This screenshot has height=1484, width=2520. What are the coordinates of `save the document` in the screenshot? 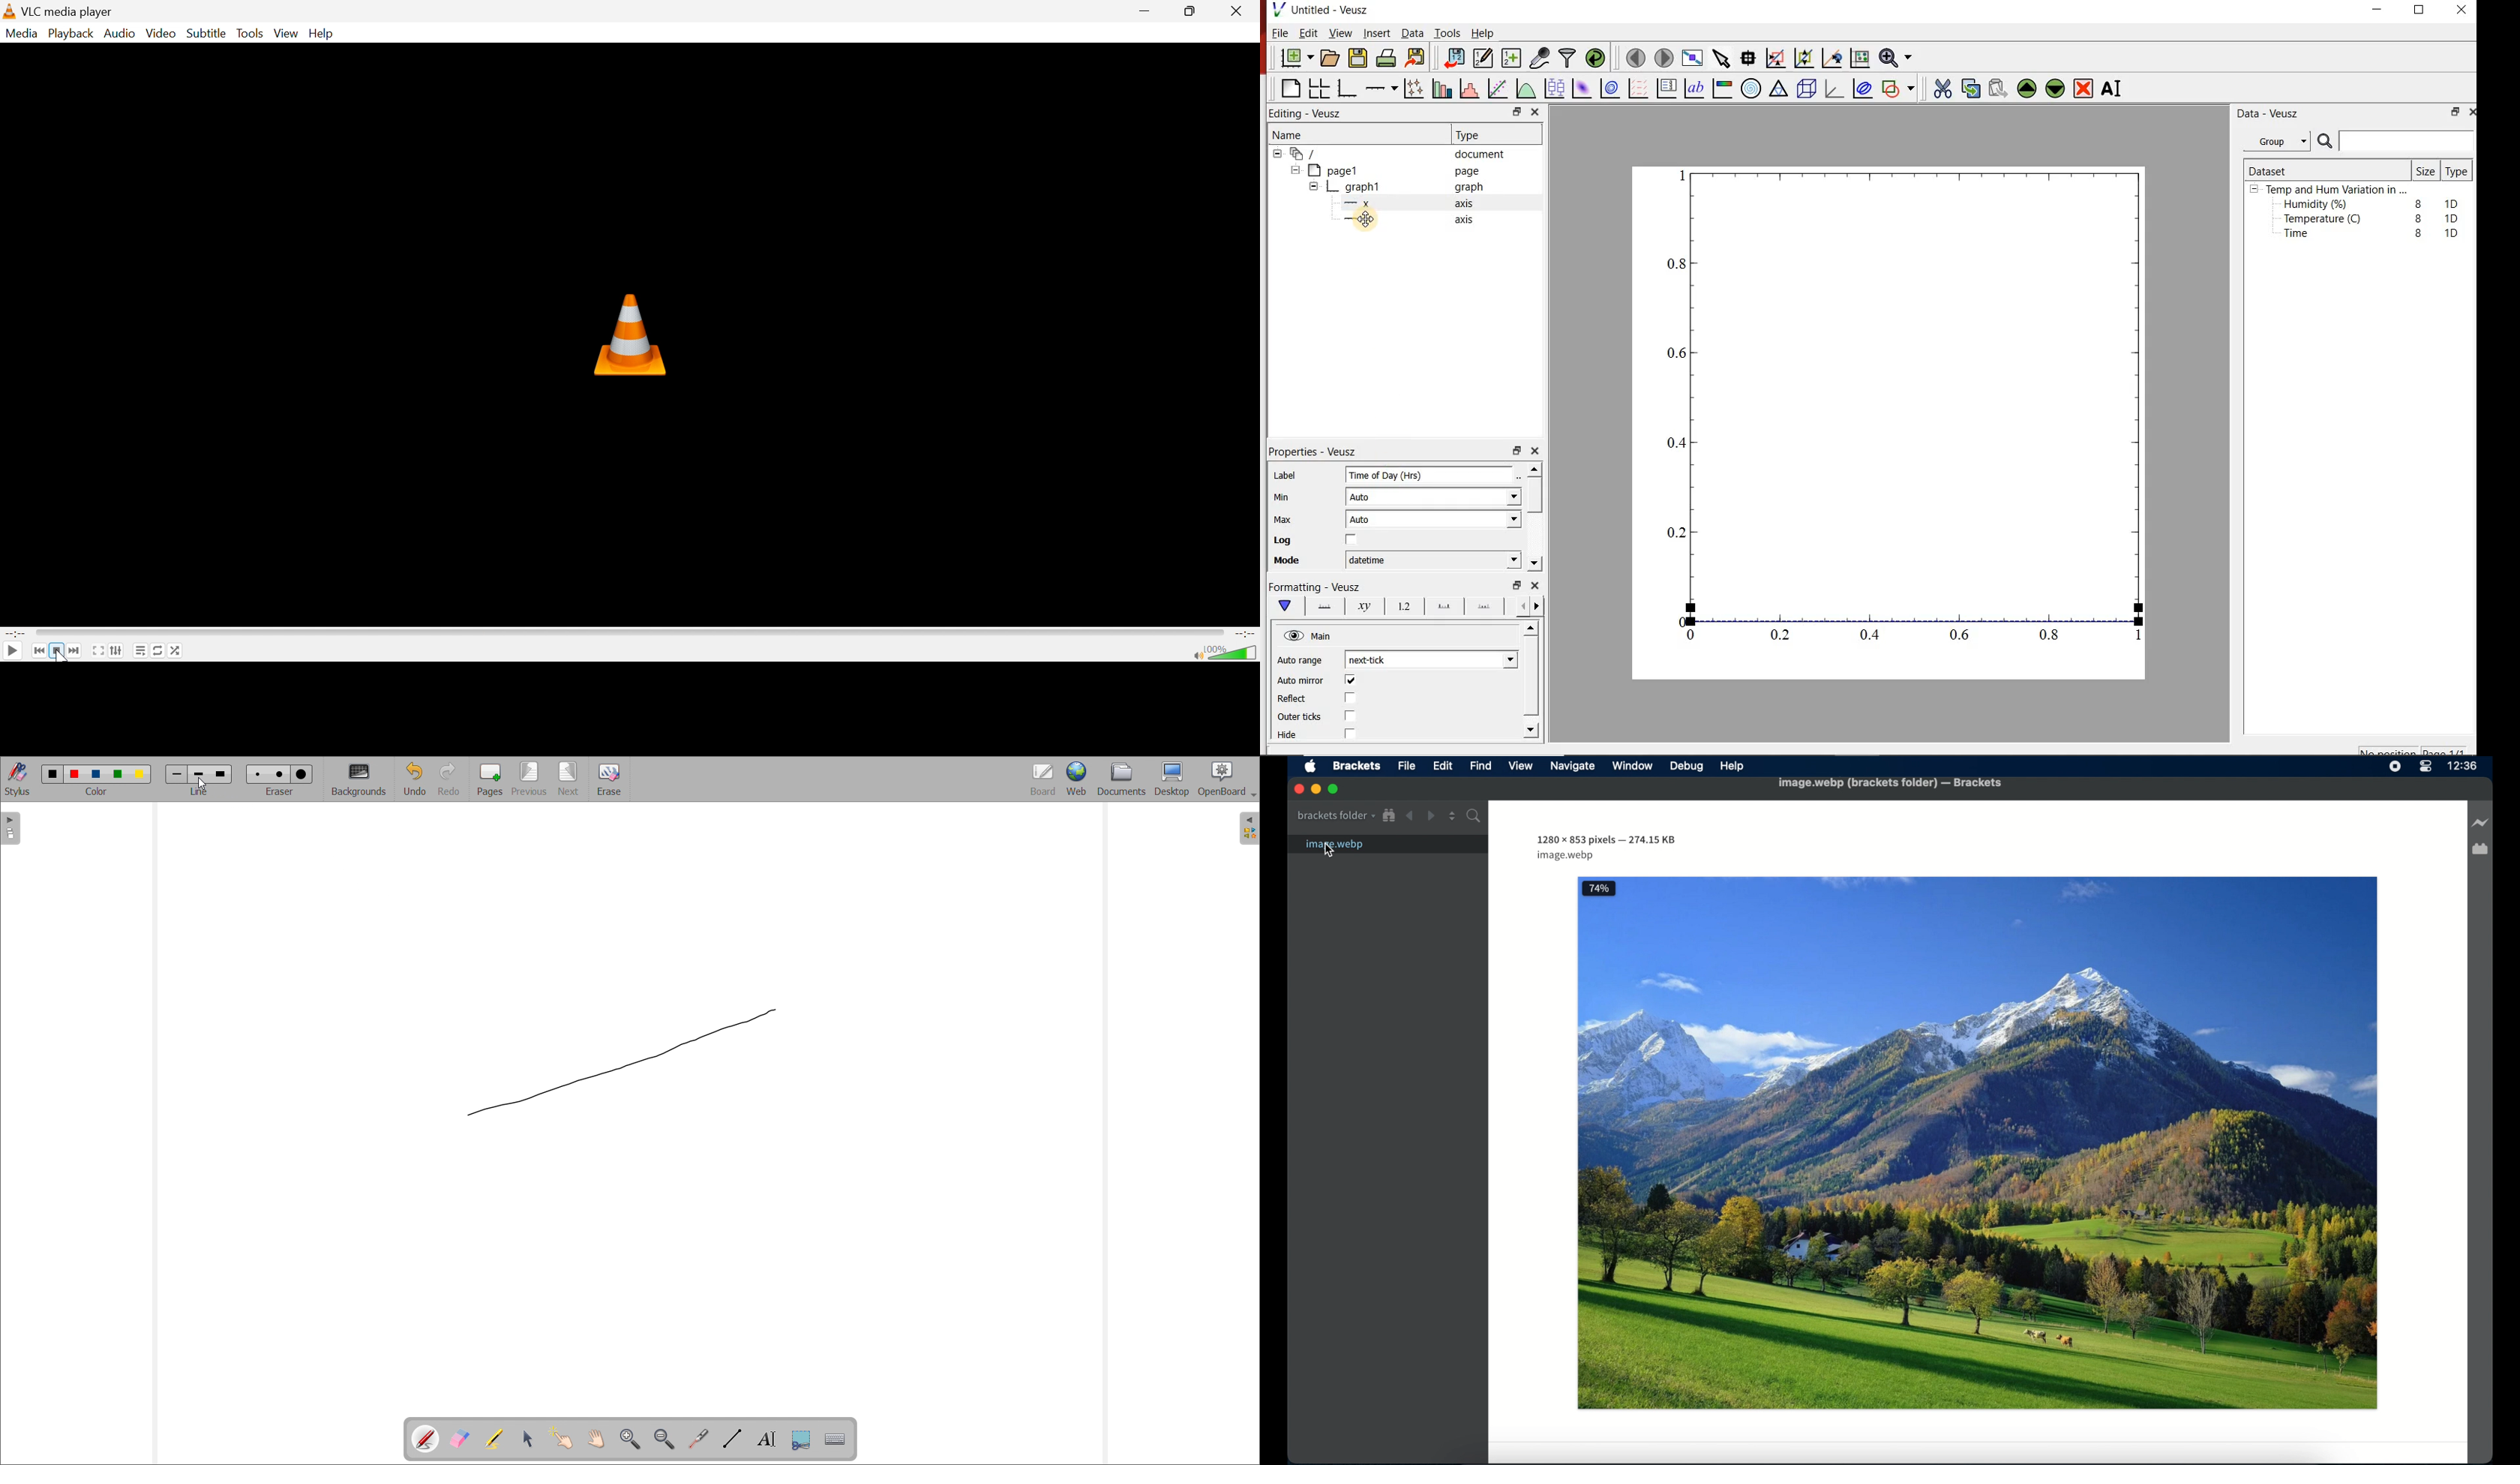 It's located at (1358, 59).